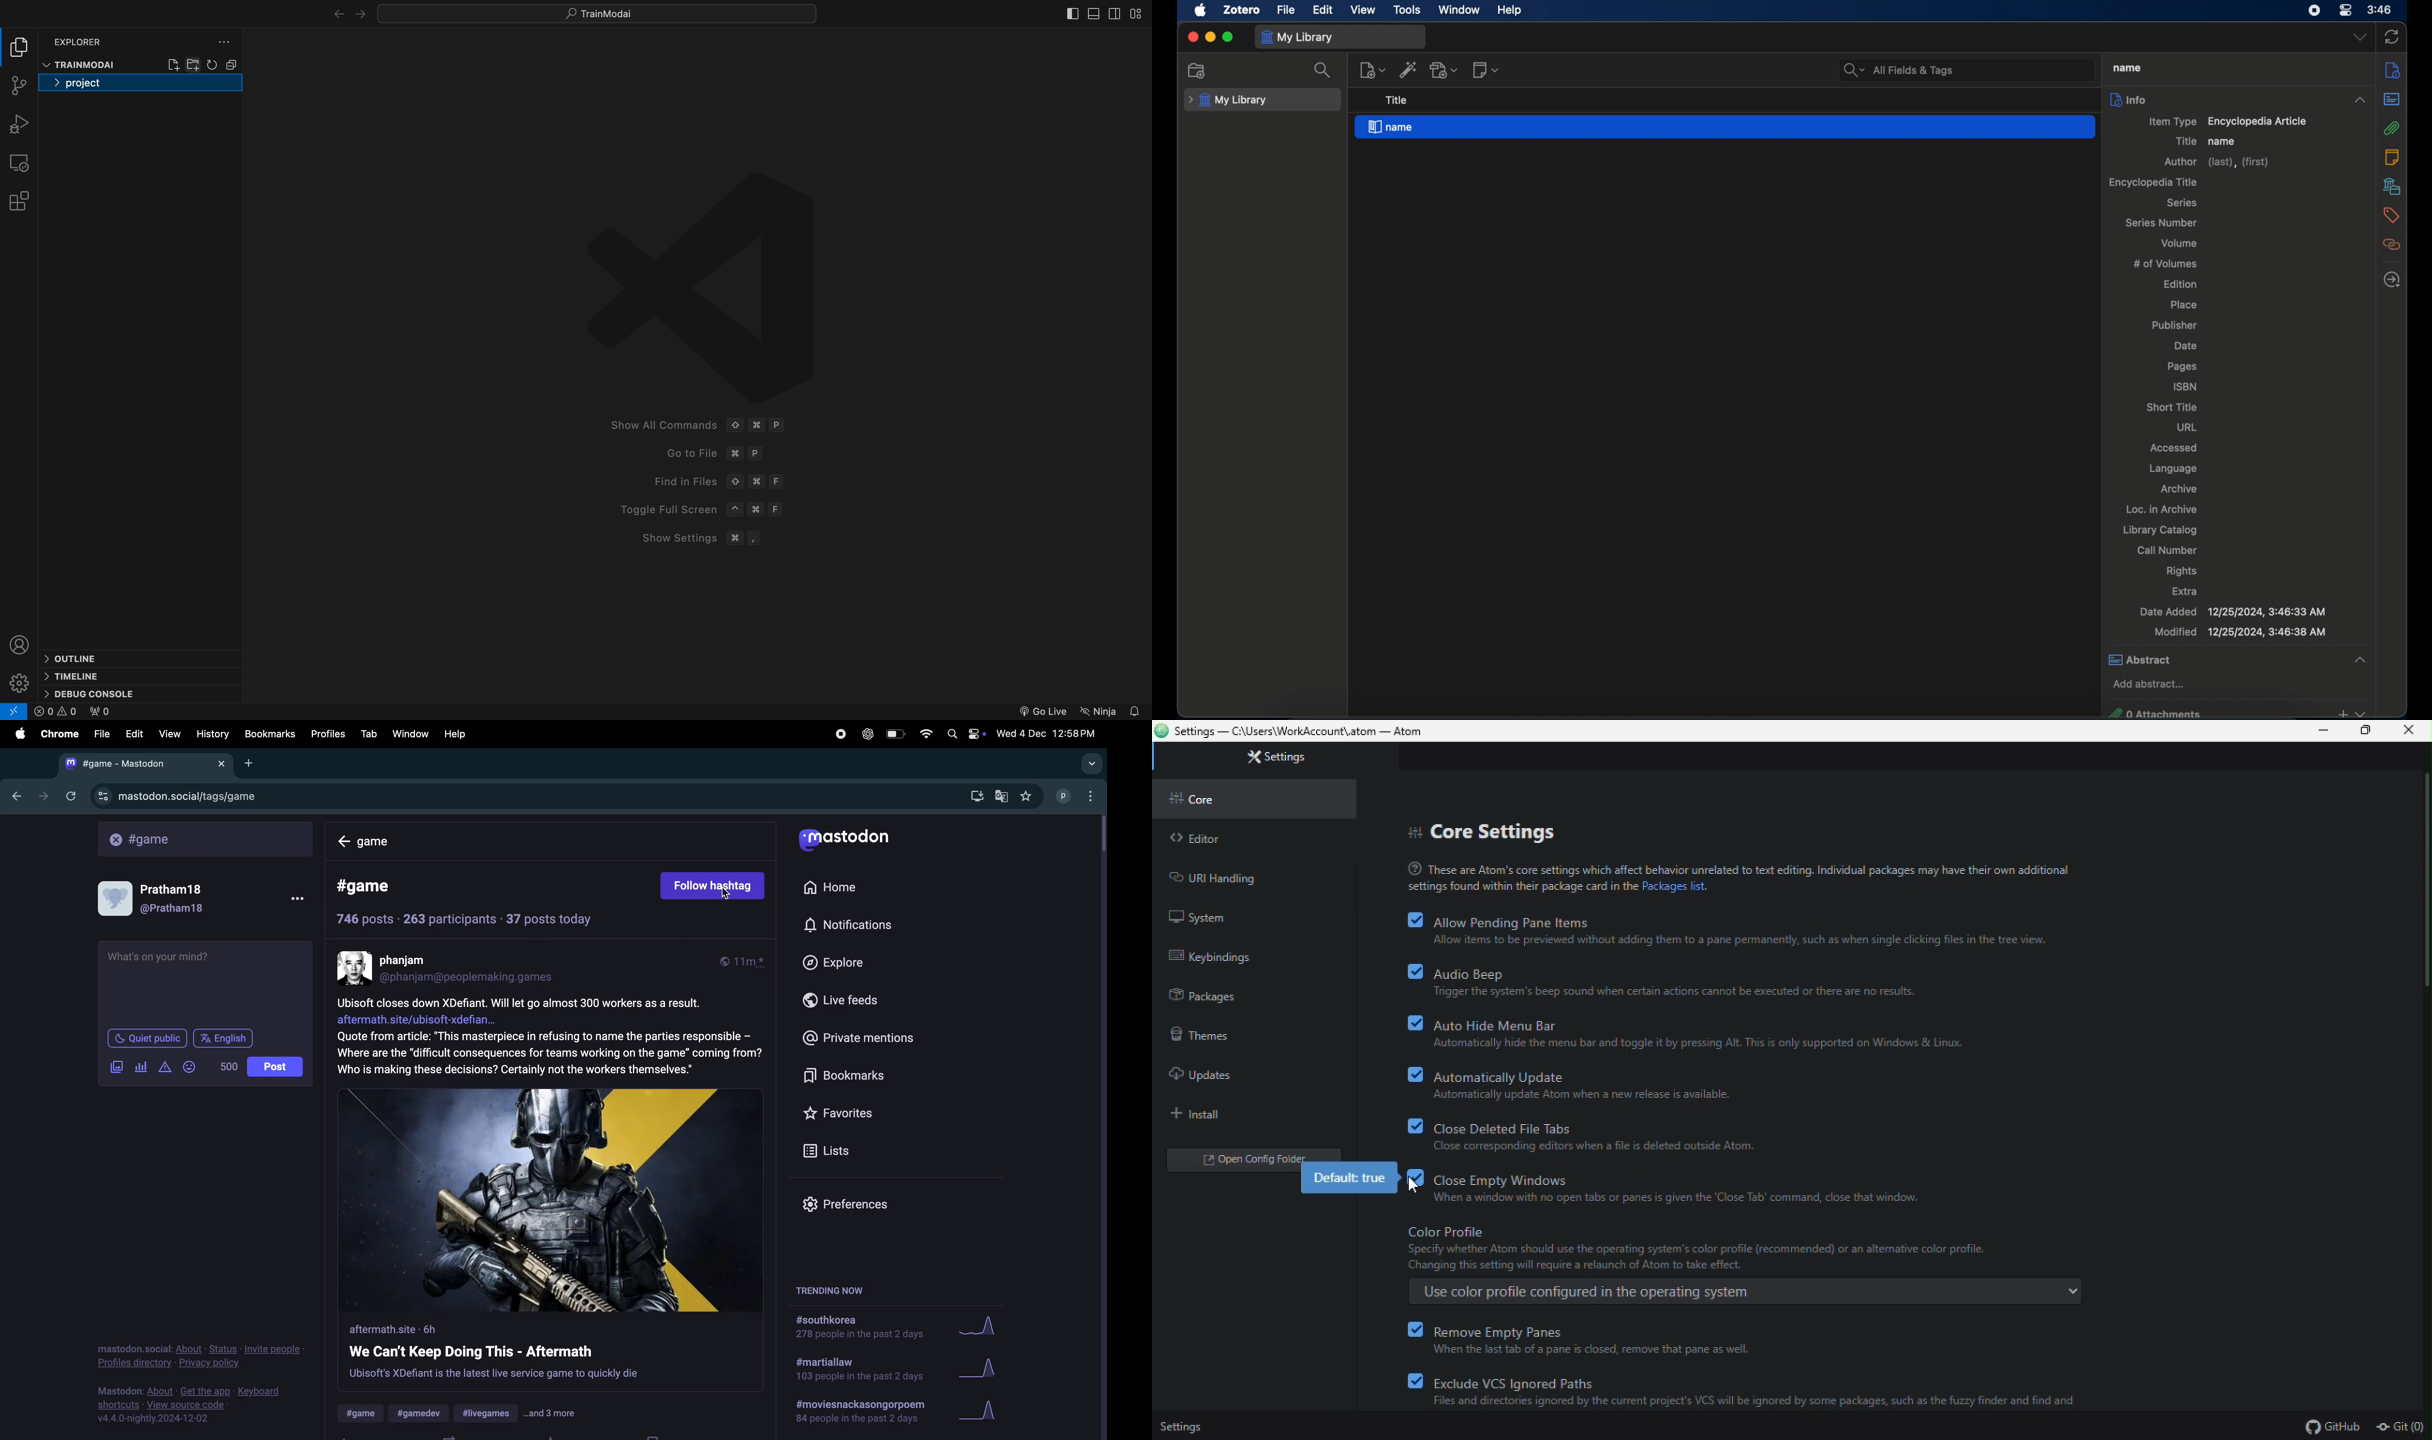  Describe the element at coordinates (2345, 11) in the screenshot. I see `control center` at that location.